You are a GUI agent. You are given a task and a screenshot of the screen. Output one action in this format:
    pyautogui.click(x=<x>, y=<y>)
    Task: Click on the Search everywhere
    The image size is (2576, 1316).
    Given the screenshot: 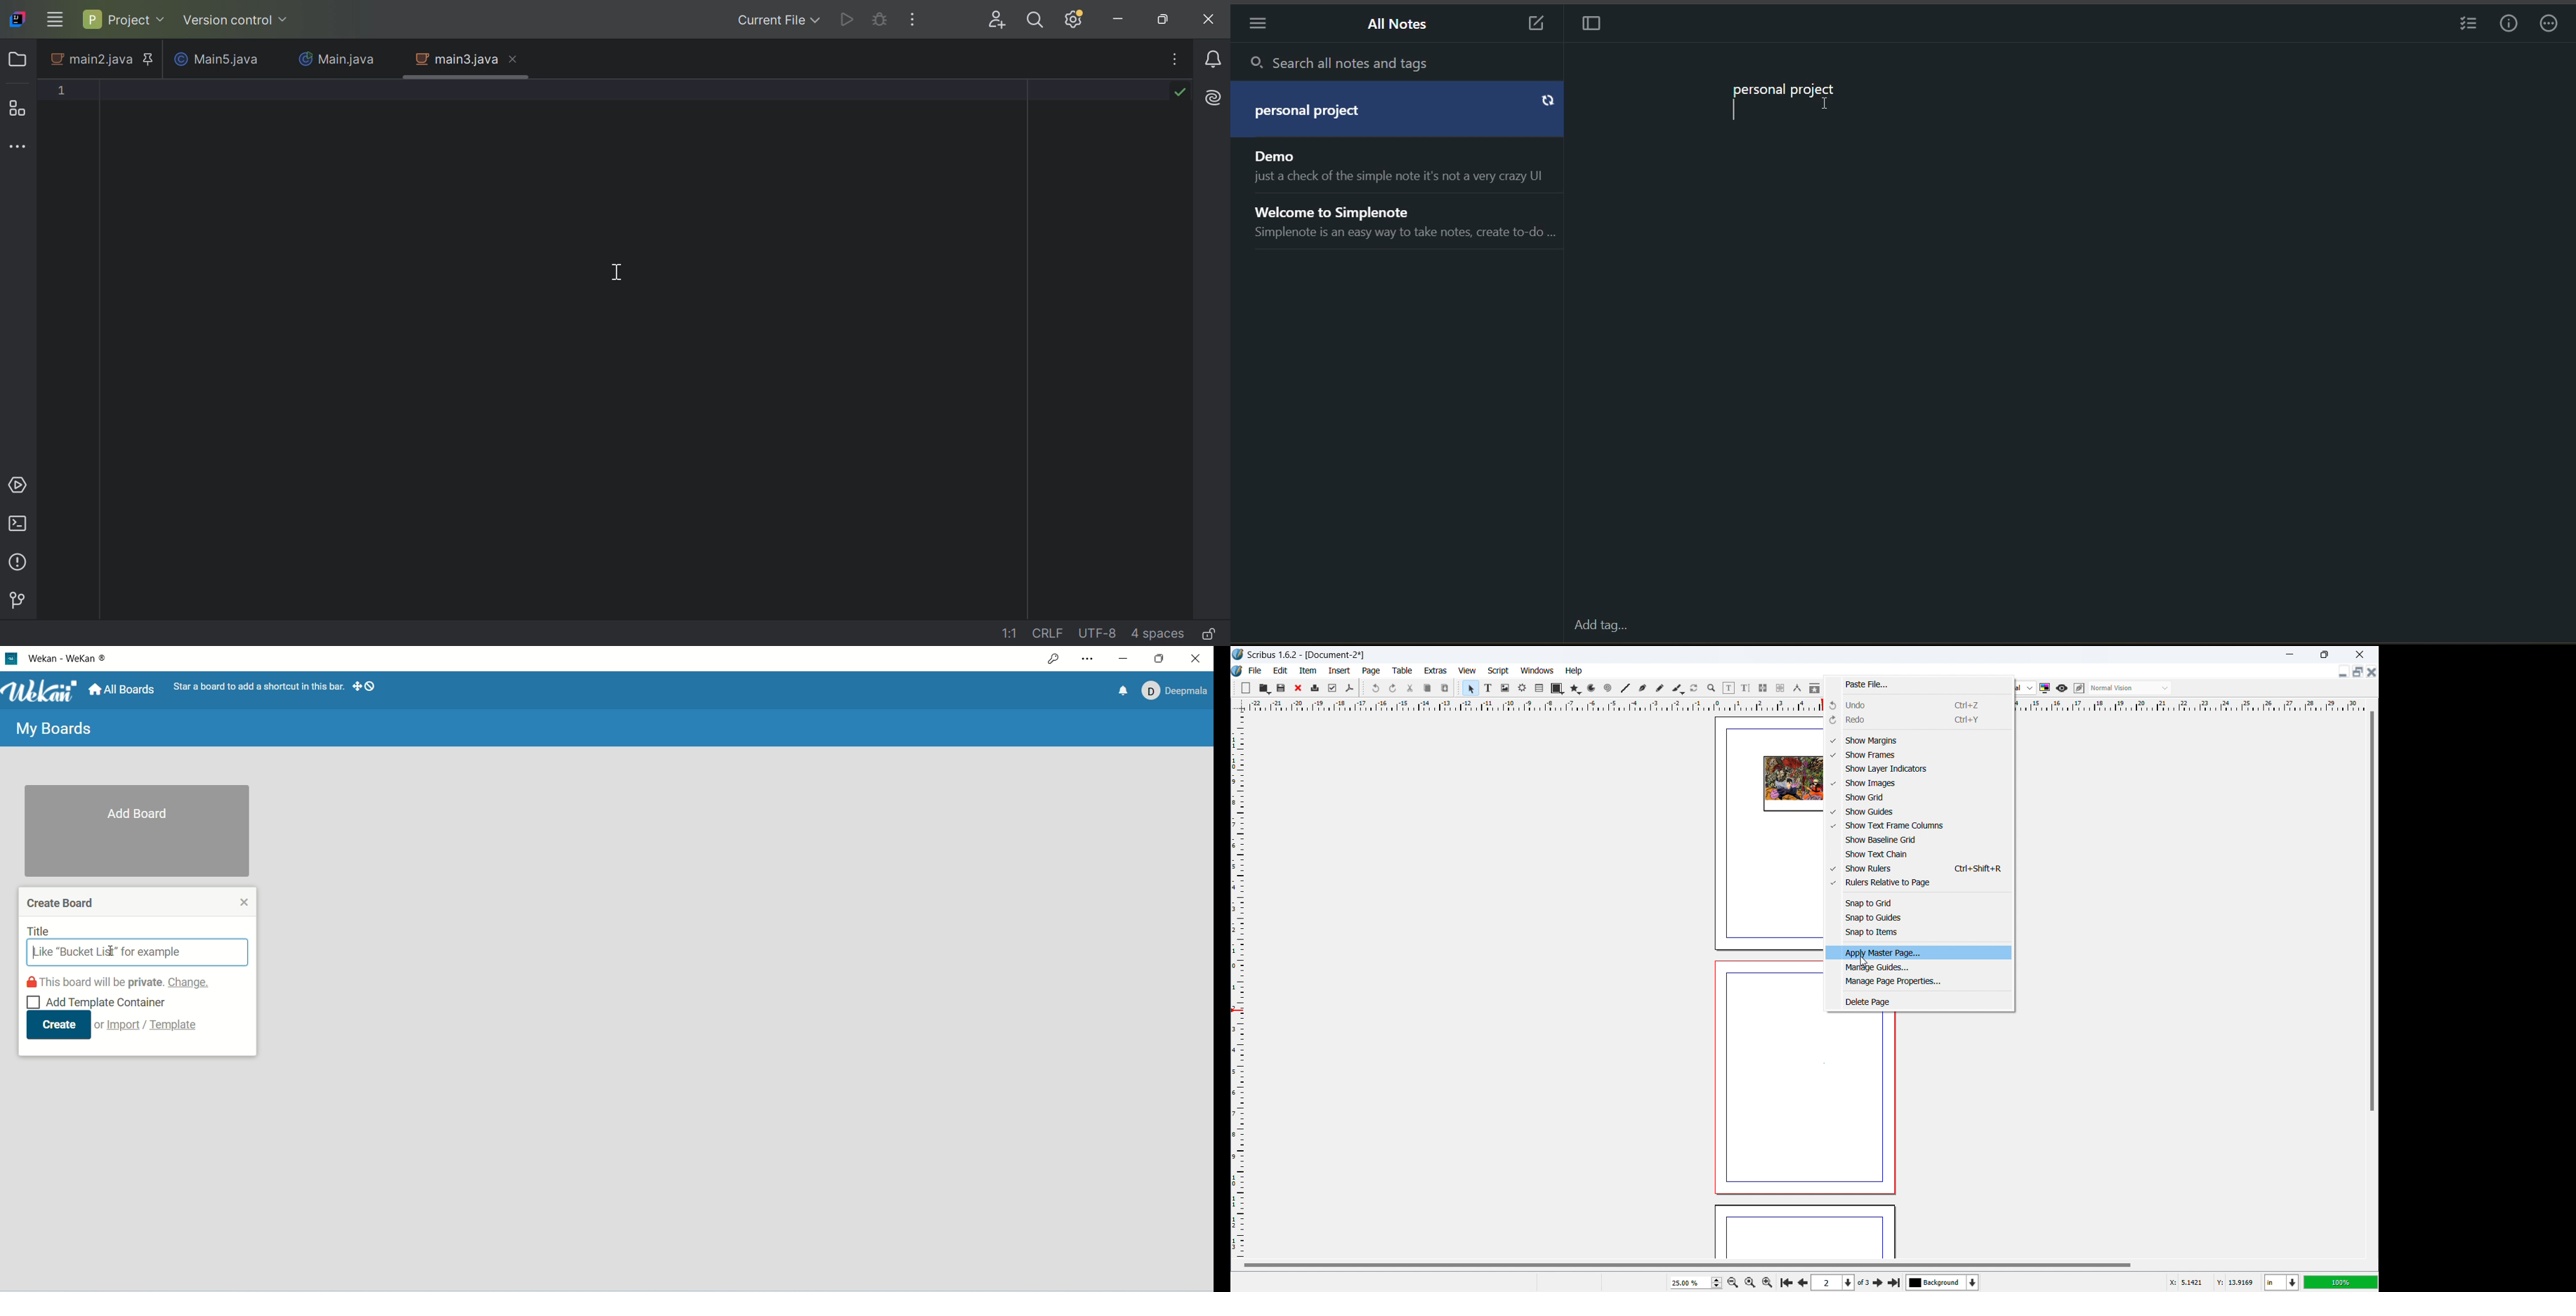 What is the action you would take?
    pyautogui.click(x=1036, y=20)
    